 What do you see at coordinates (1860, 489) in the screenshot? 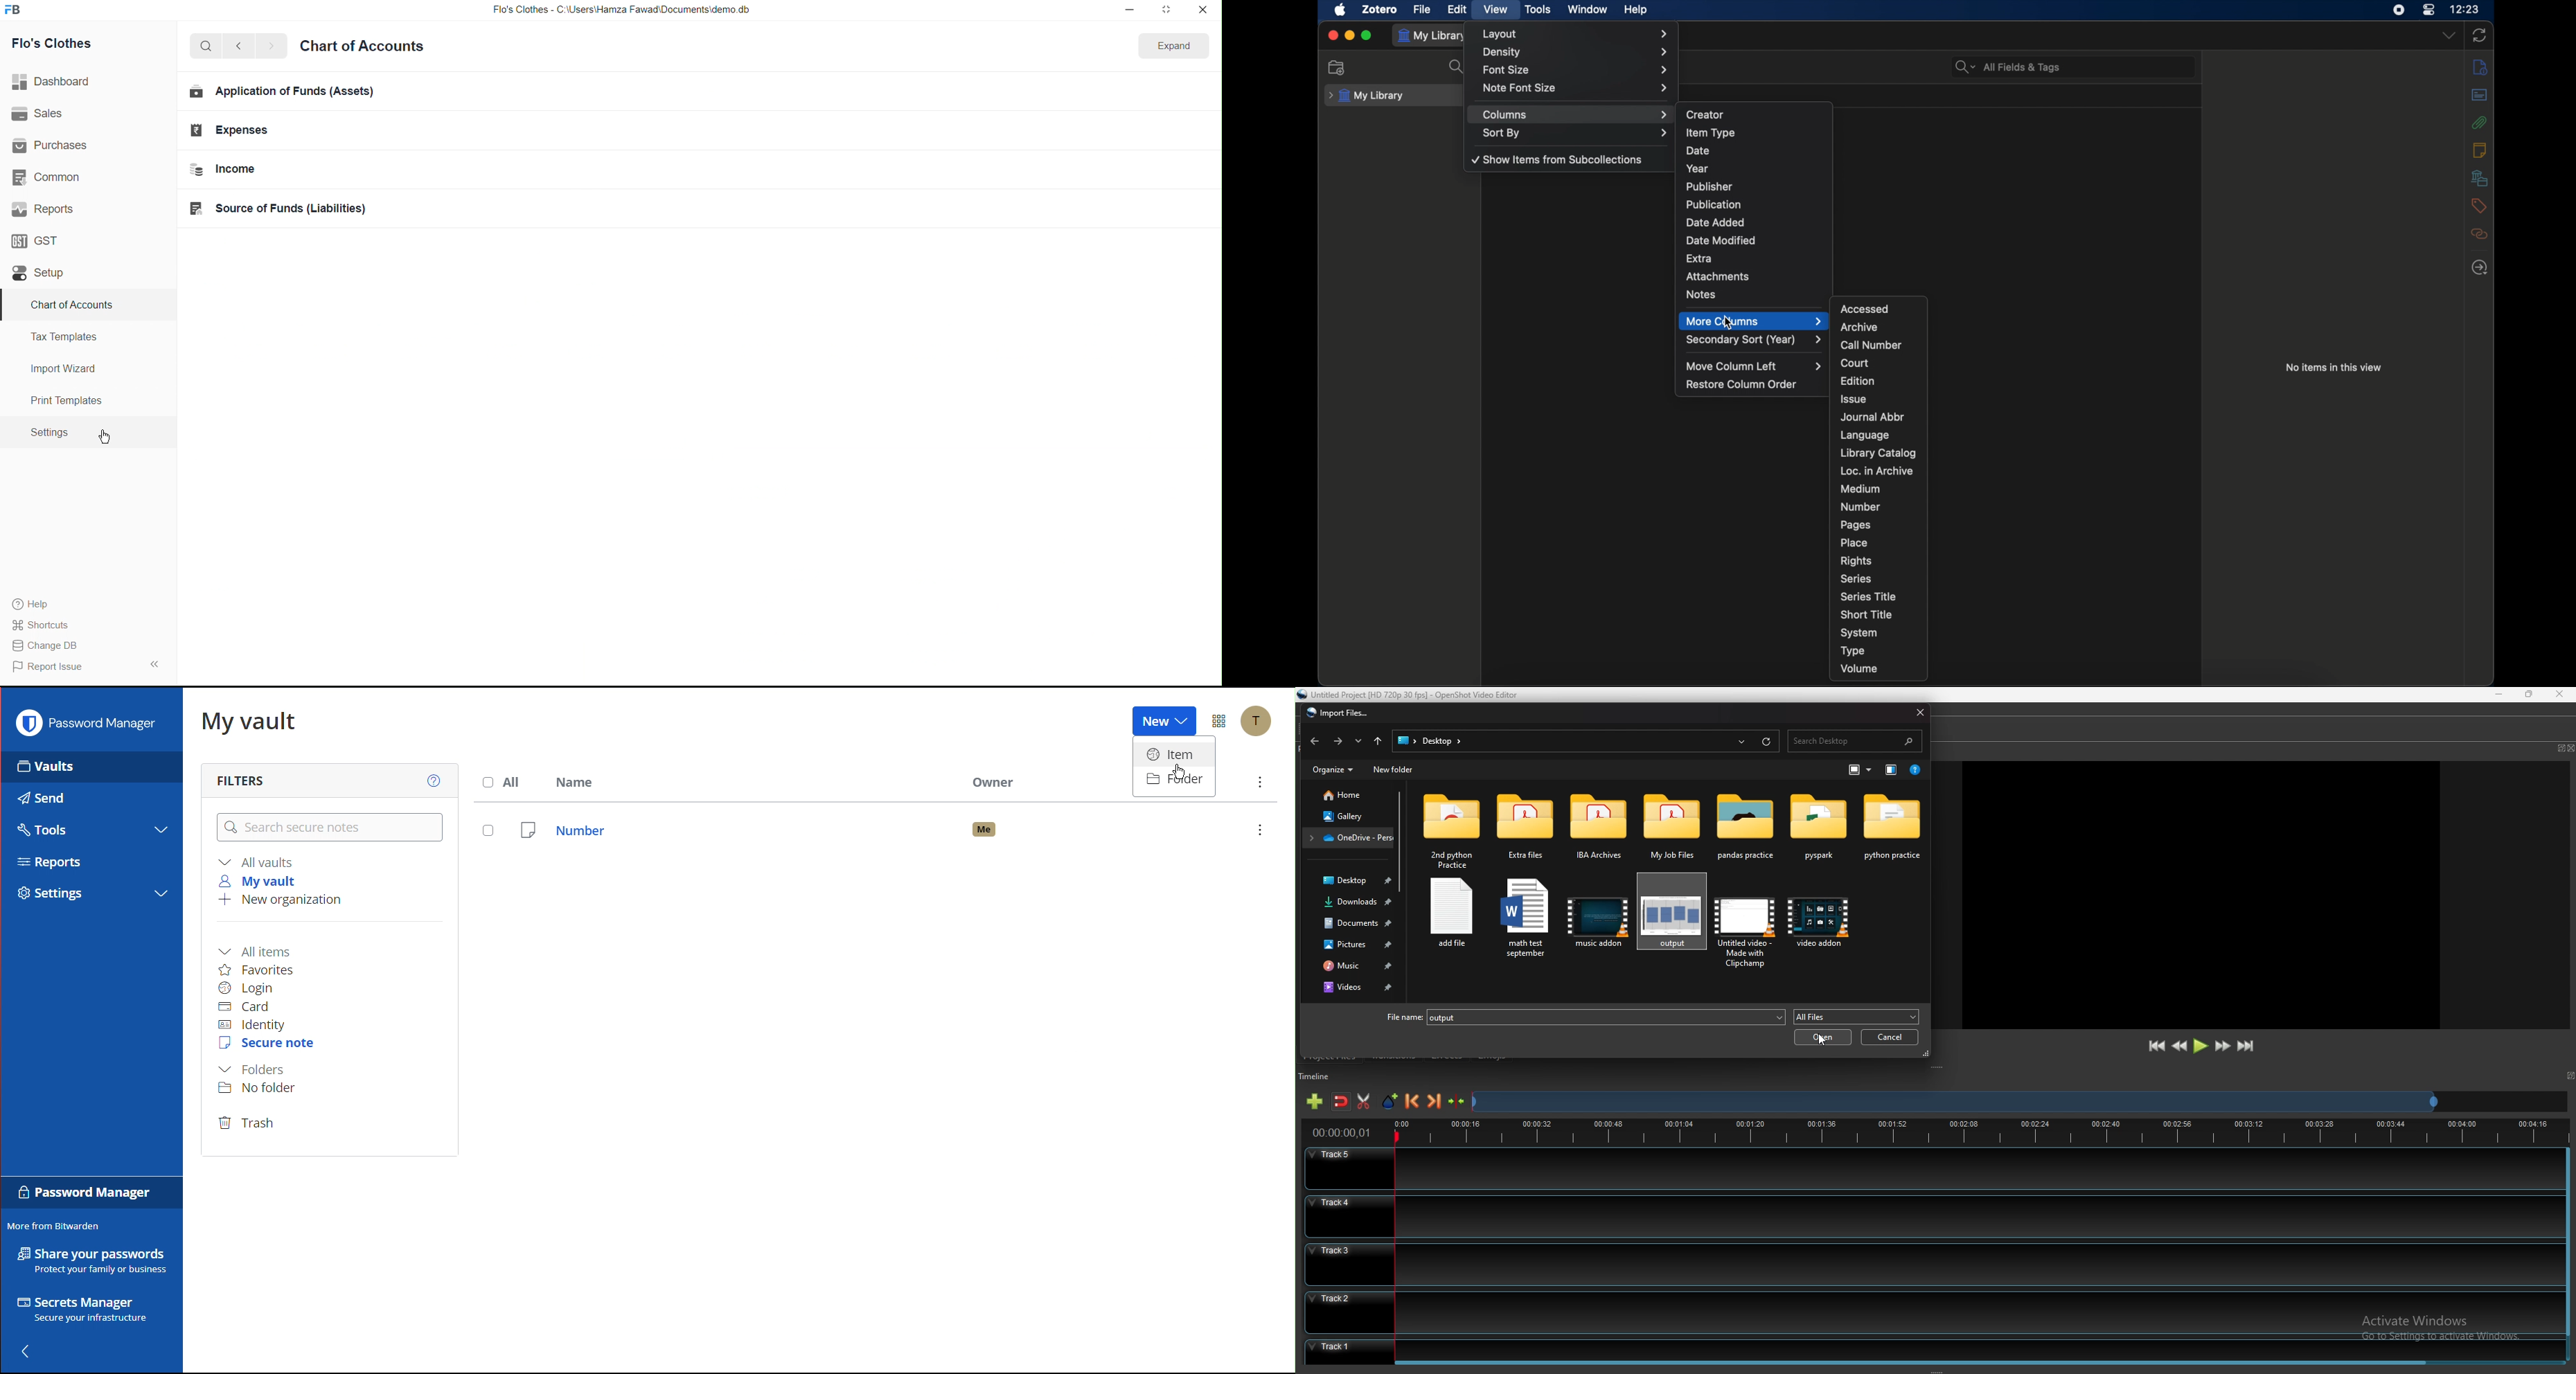
I see `medium` at bounding box center [1860, 489].